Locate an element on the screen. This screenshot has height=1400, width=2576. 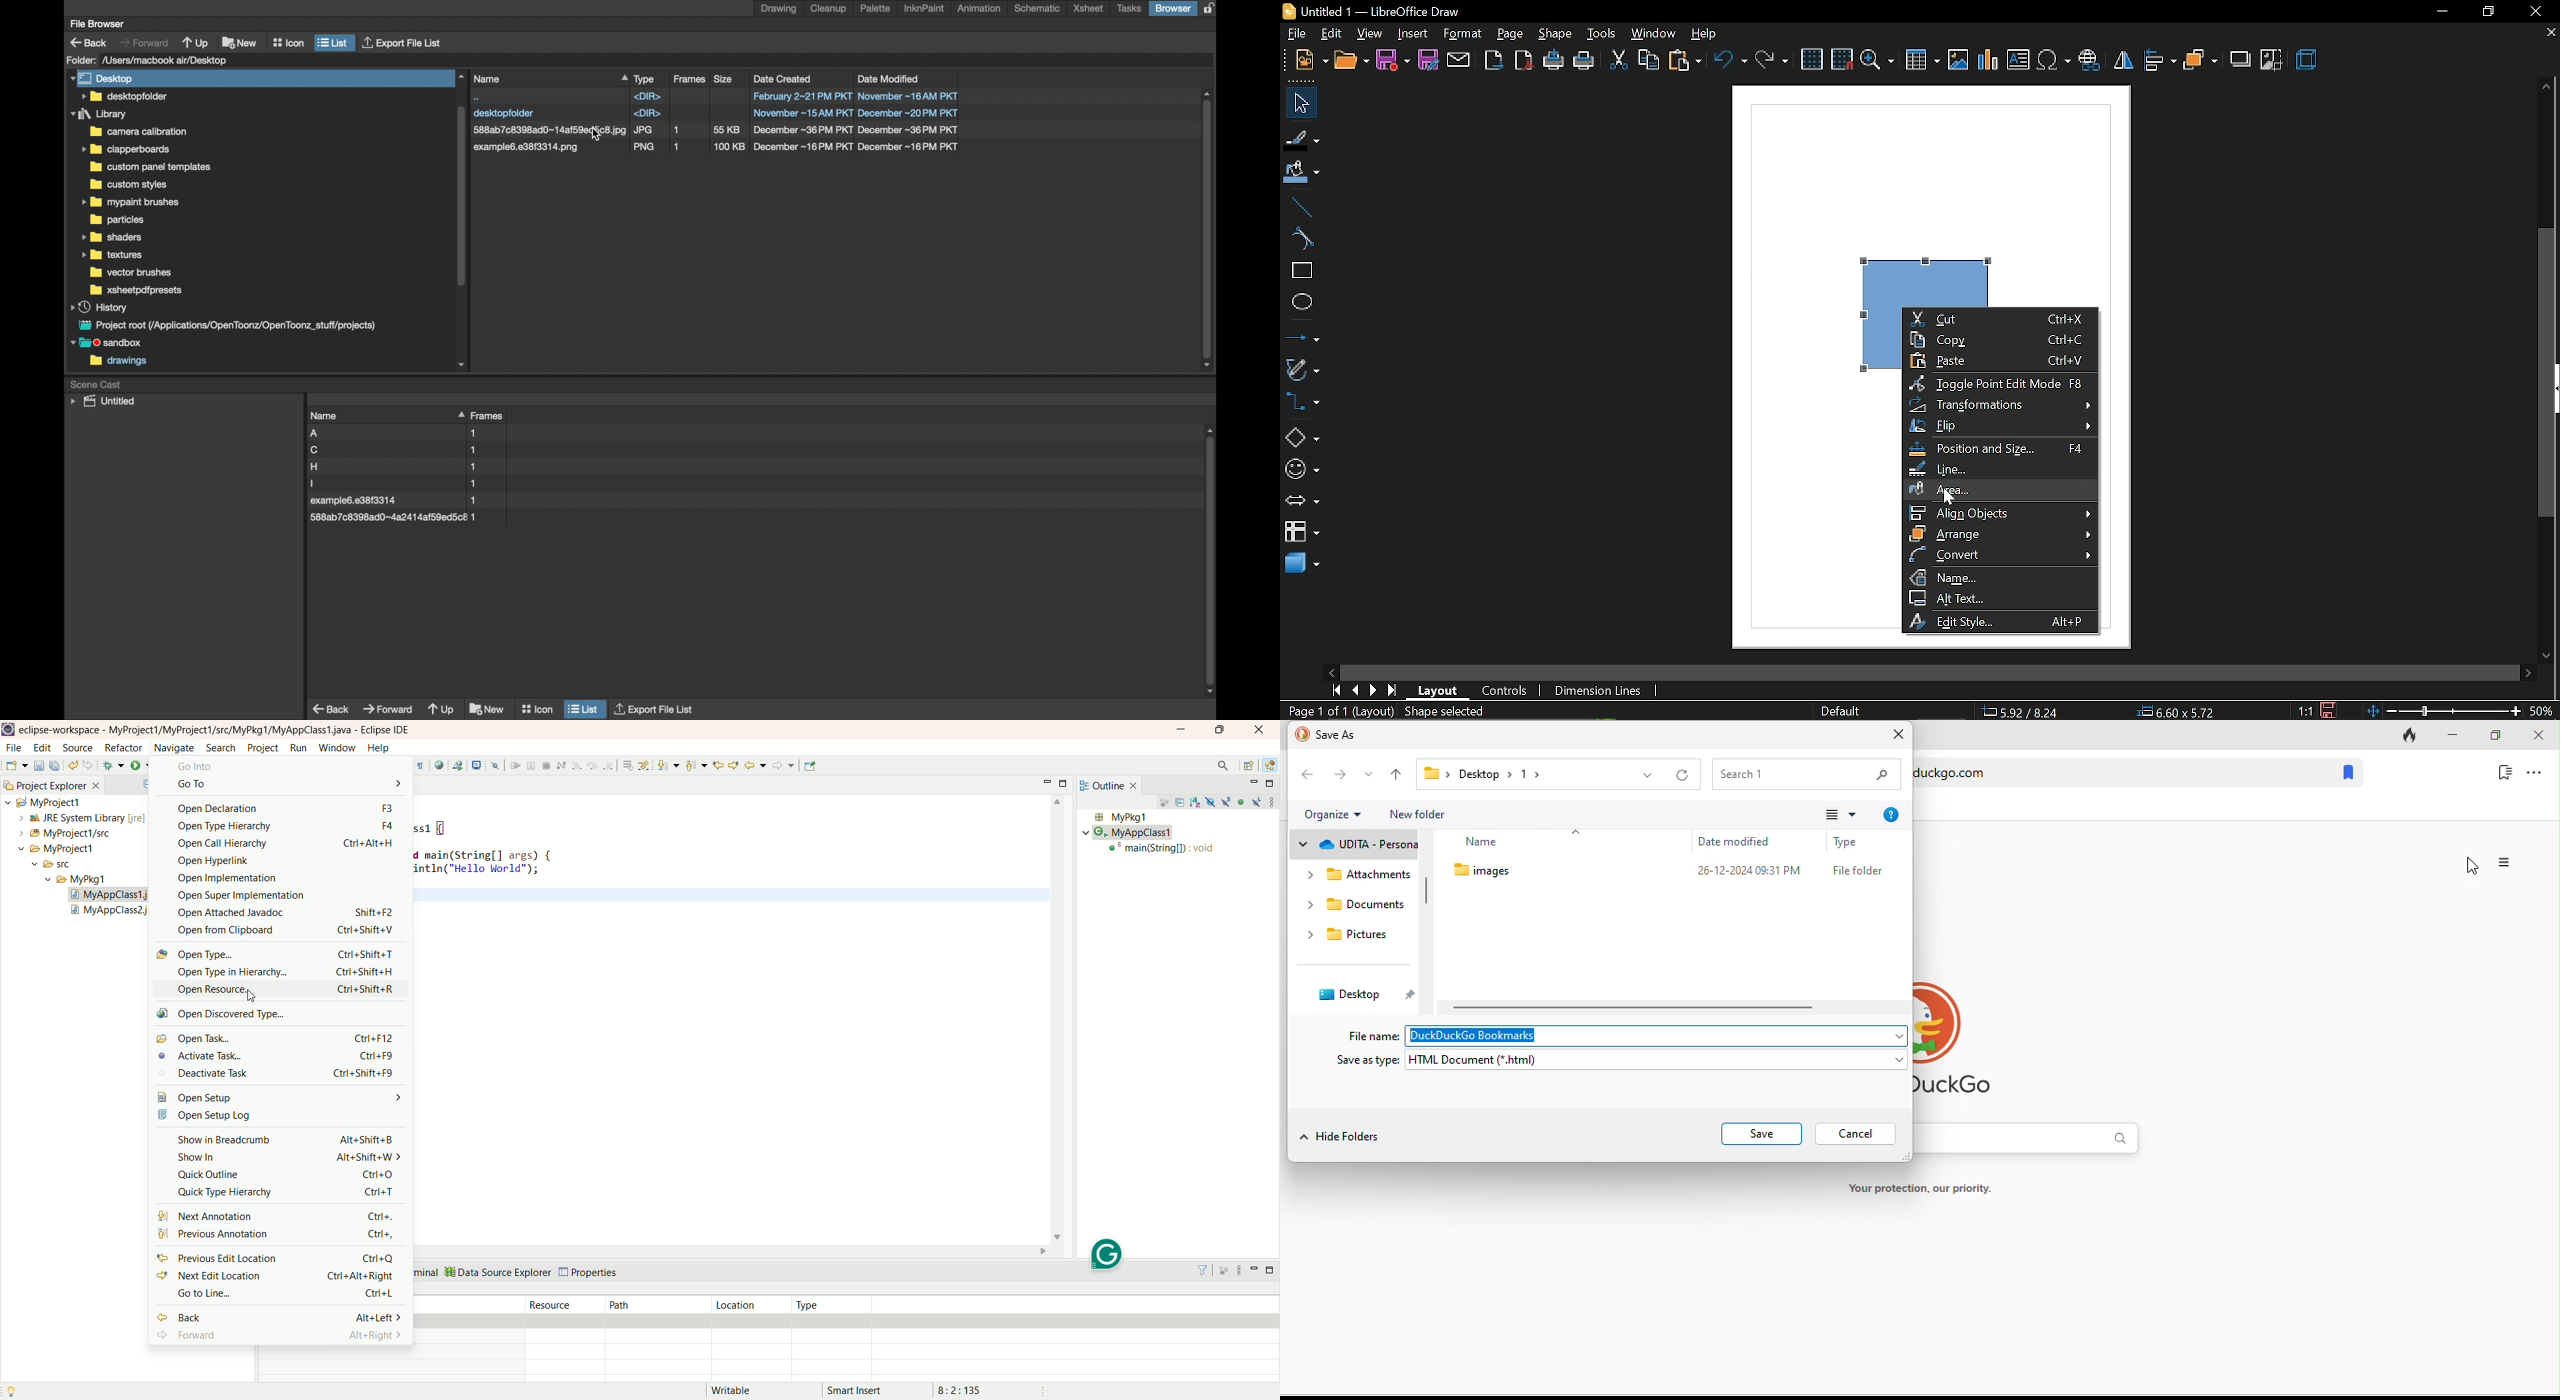
curve is located at coordinates (1299, 240).